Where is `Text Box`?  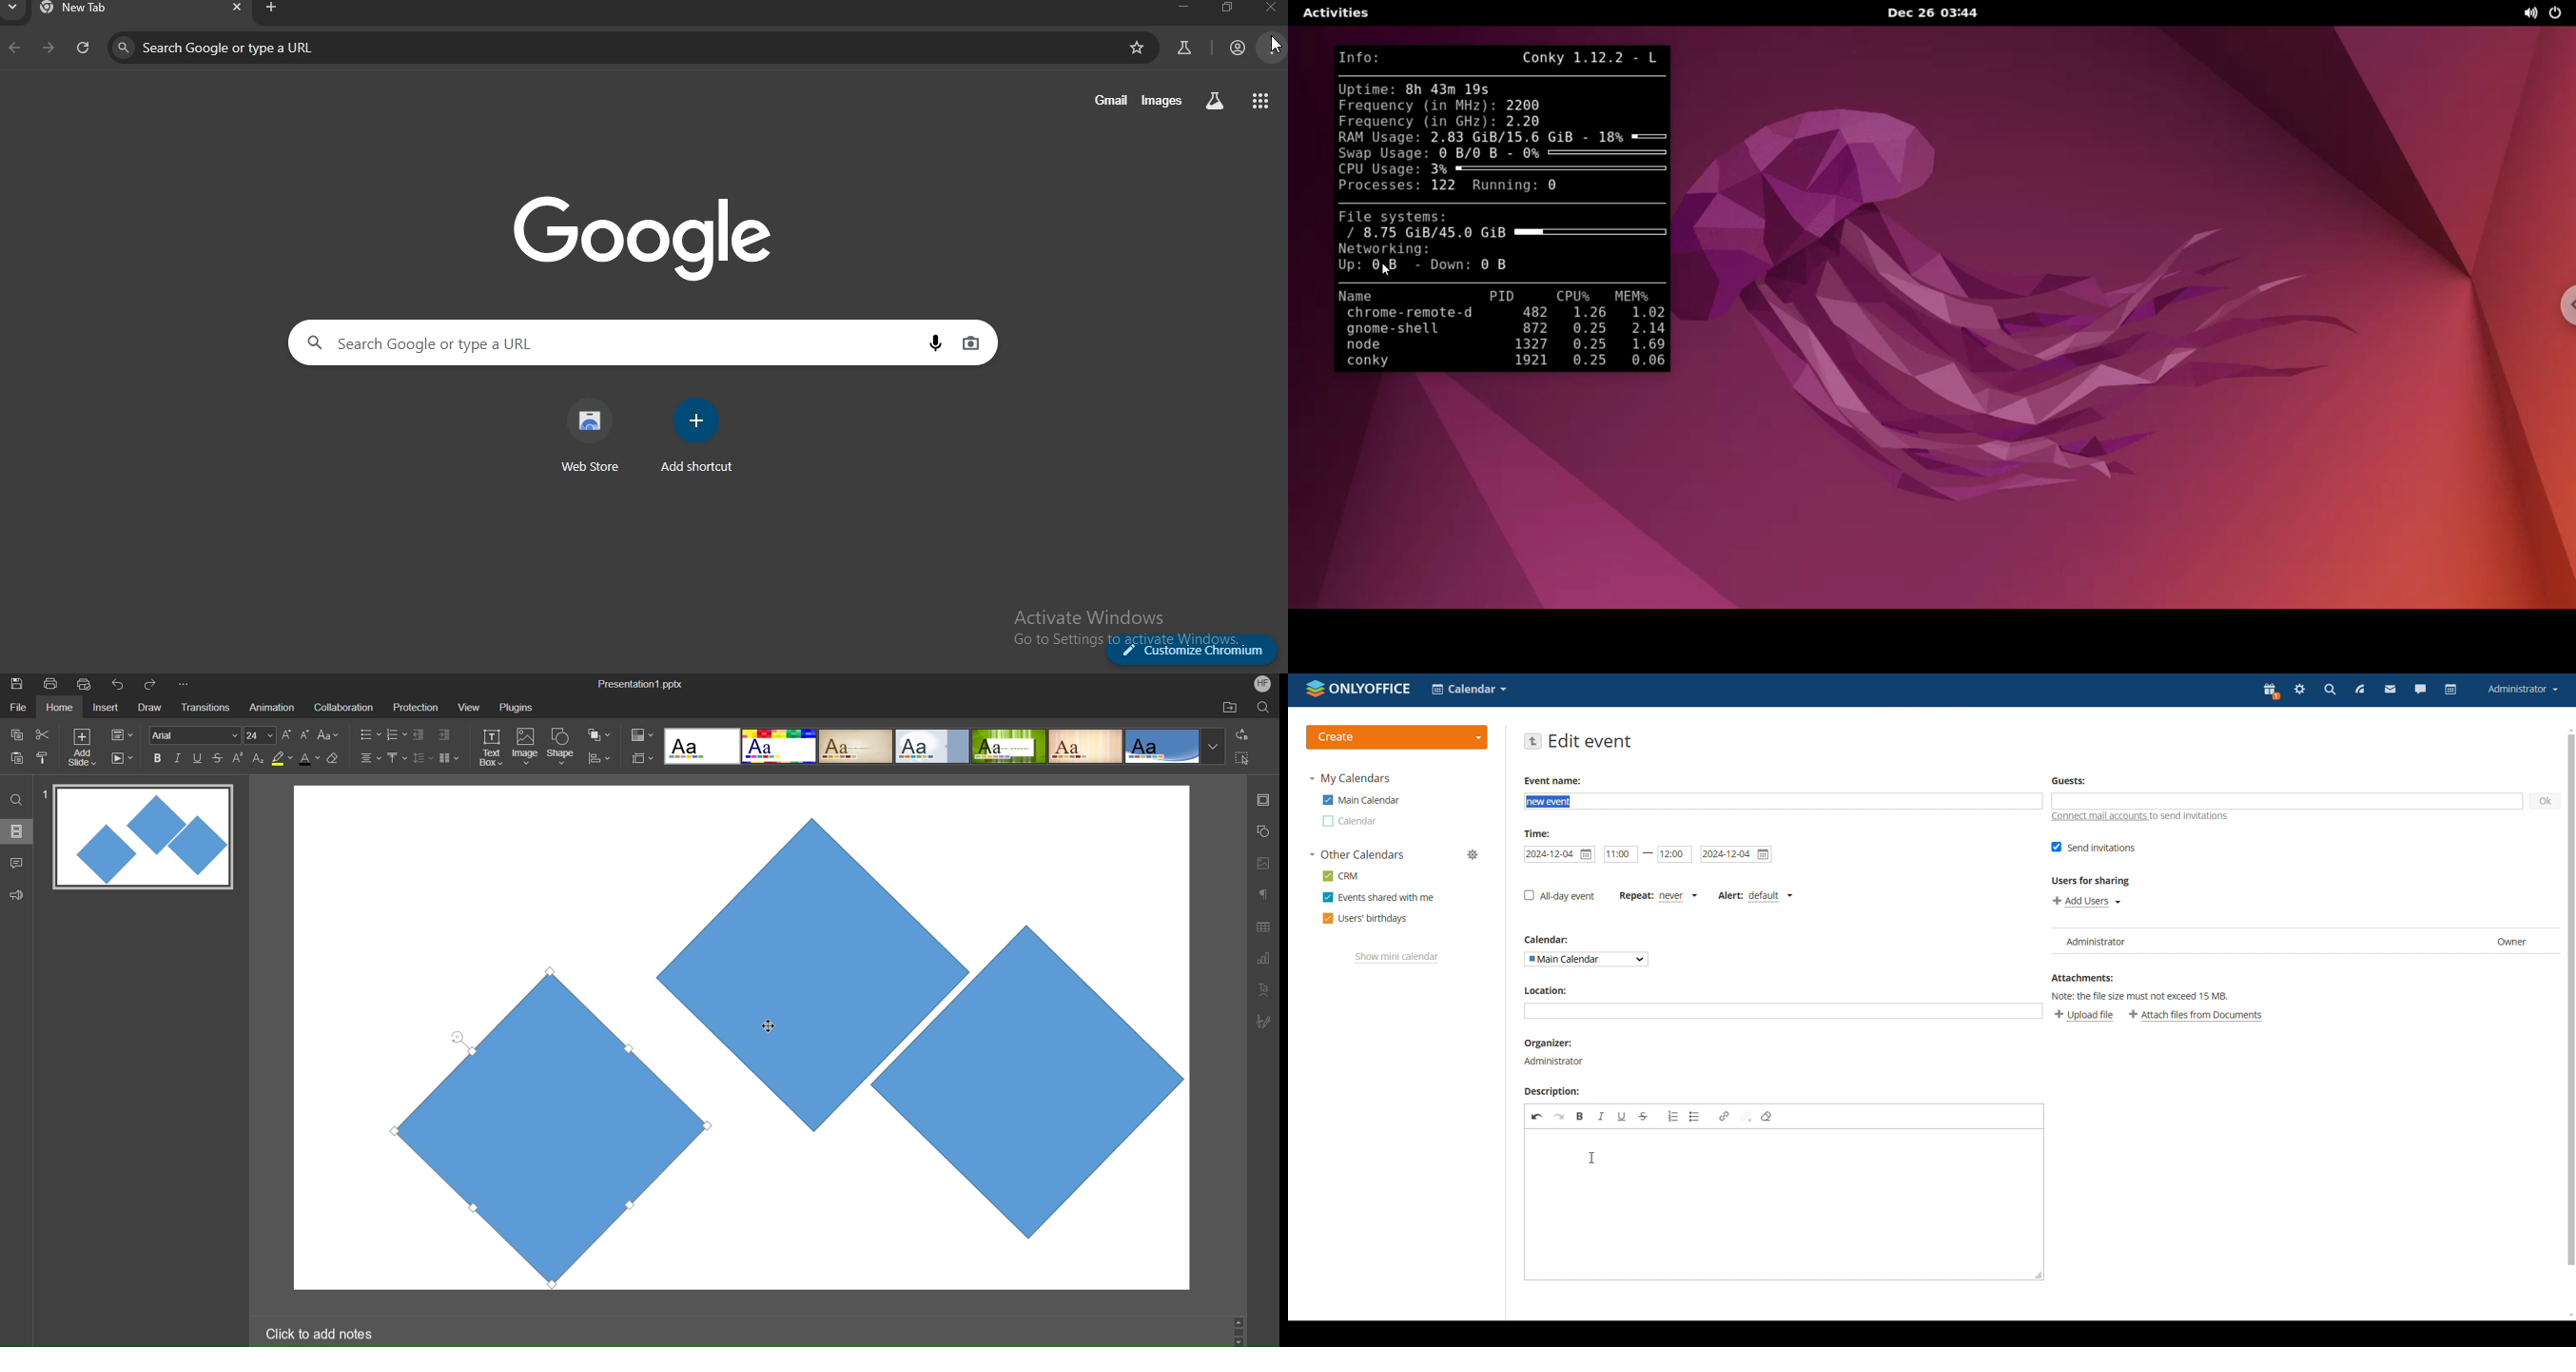 Text Box is located at coordinates (493, 748).